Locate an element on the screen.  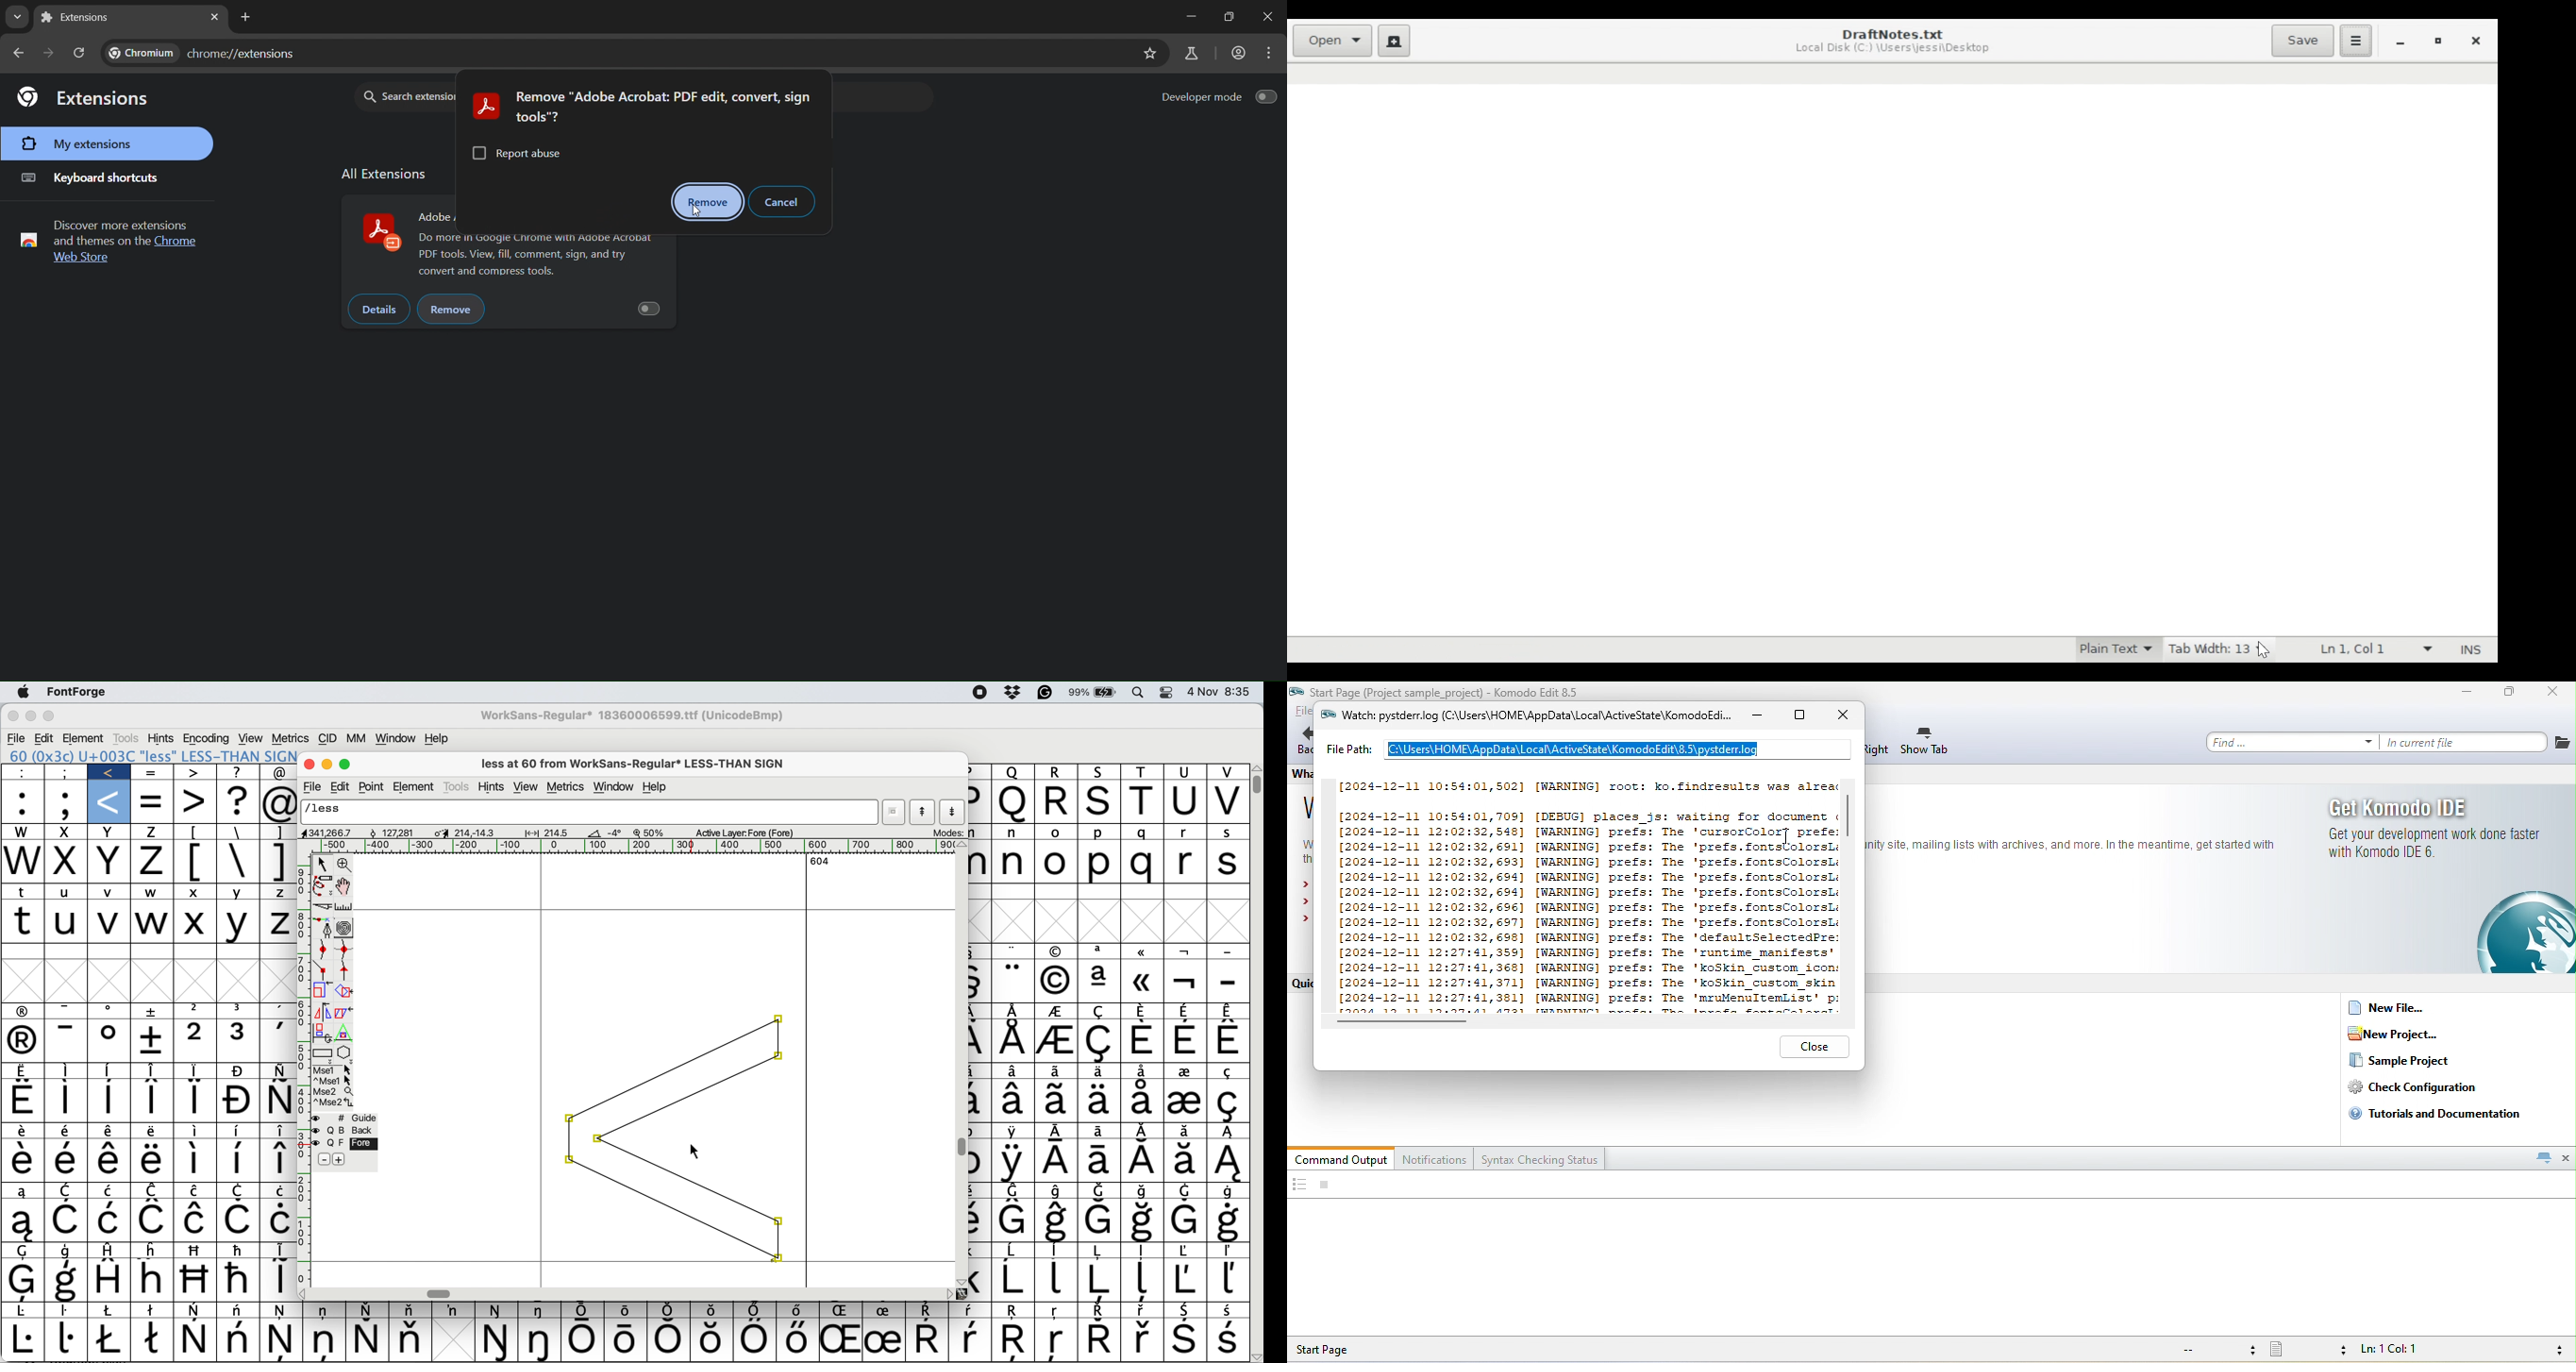
[ is located at coordinates (196, 862).